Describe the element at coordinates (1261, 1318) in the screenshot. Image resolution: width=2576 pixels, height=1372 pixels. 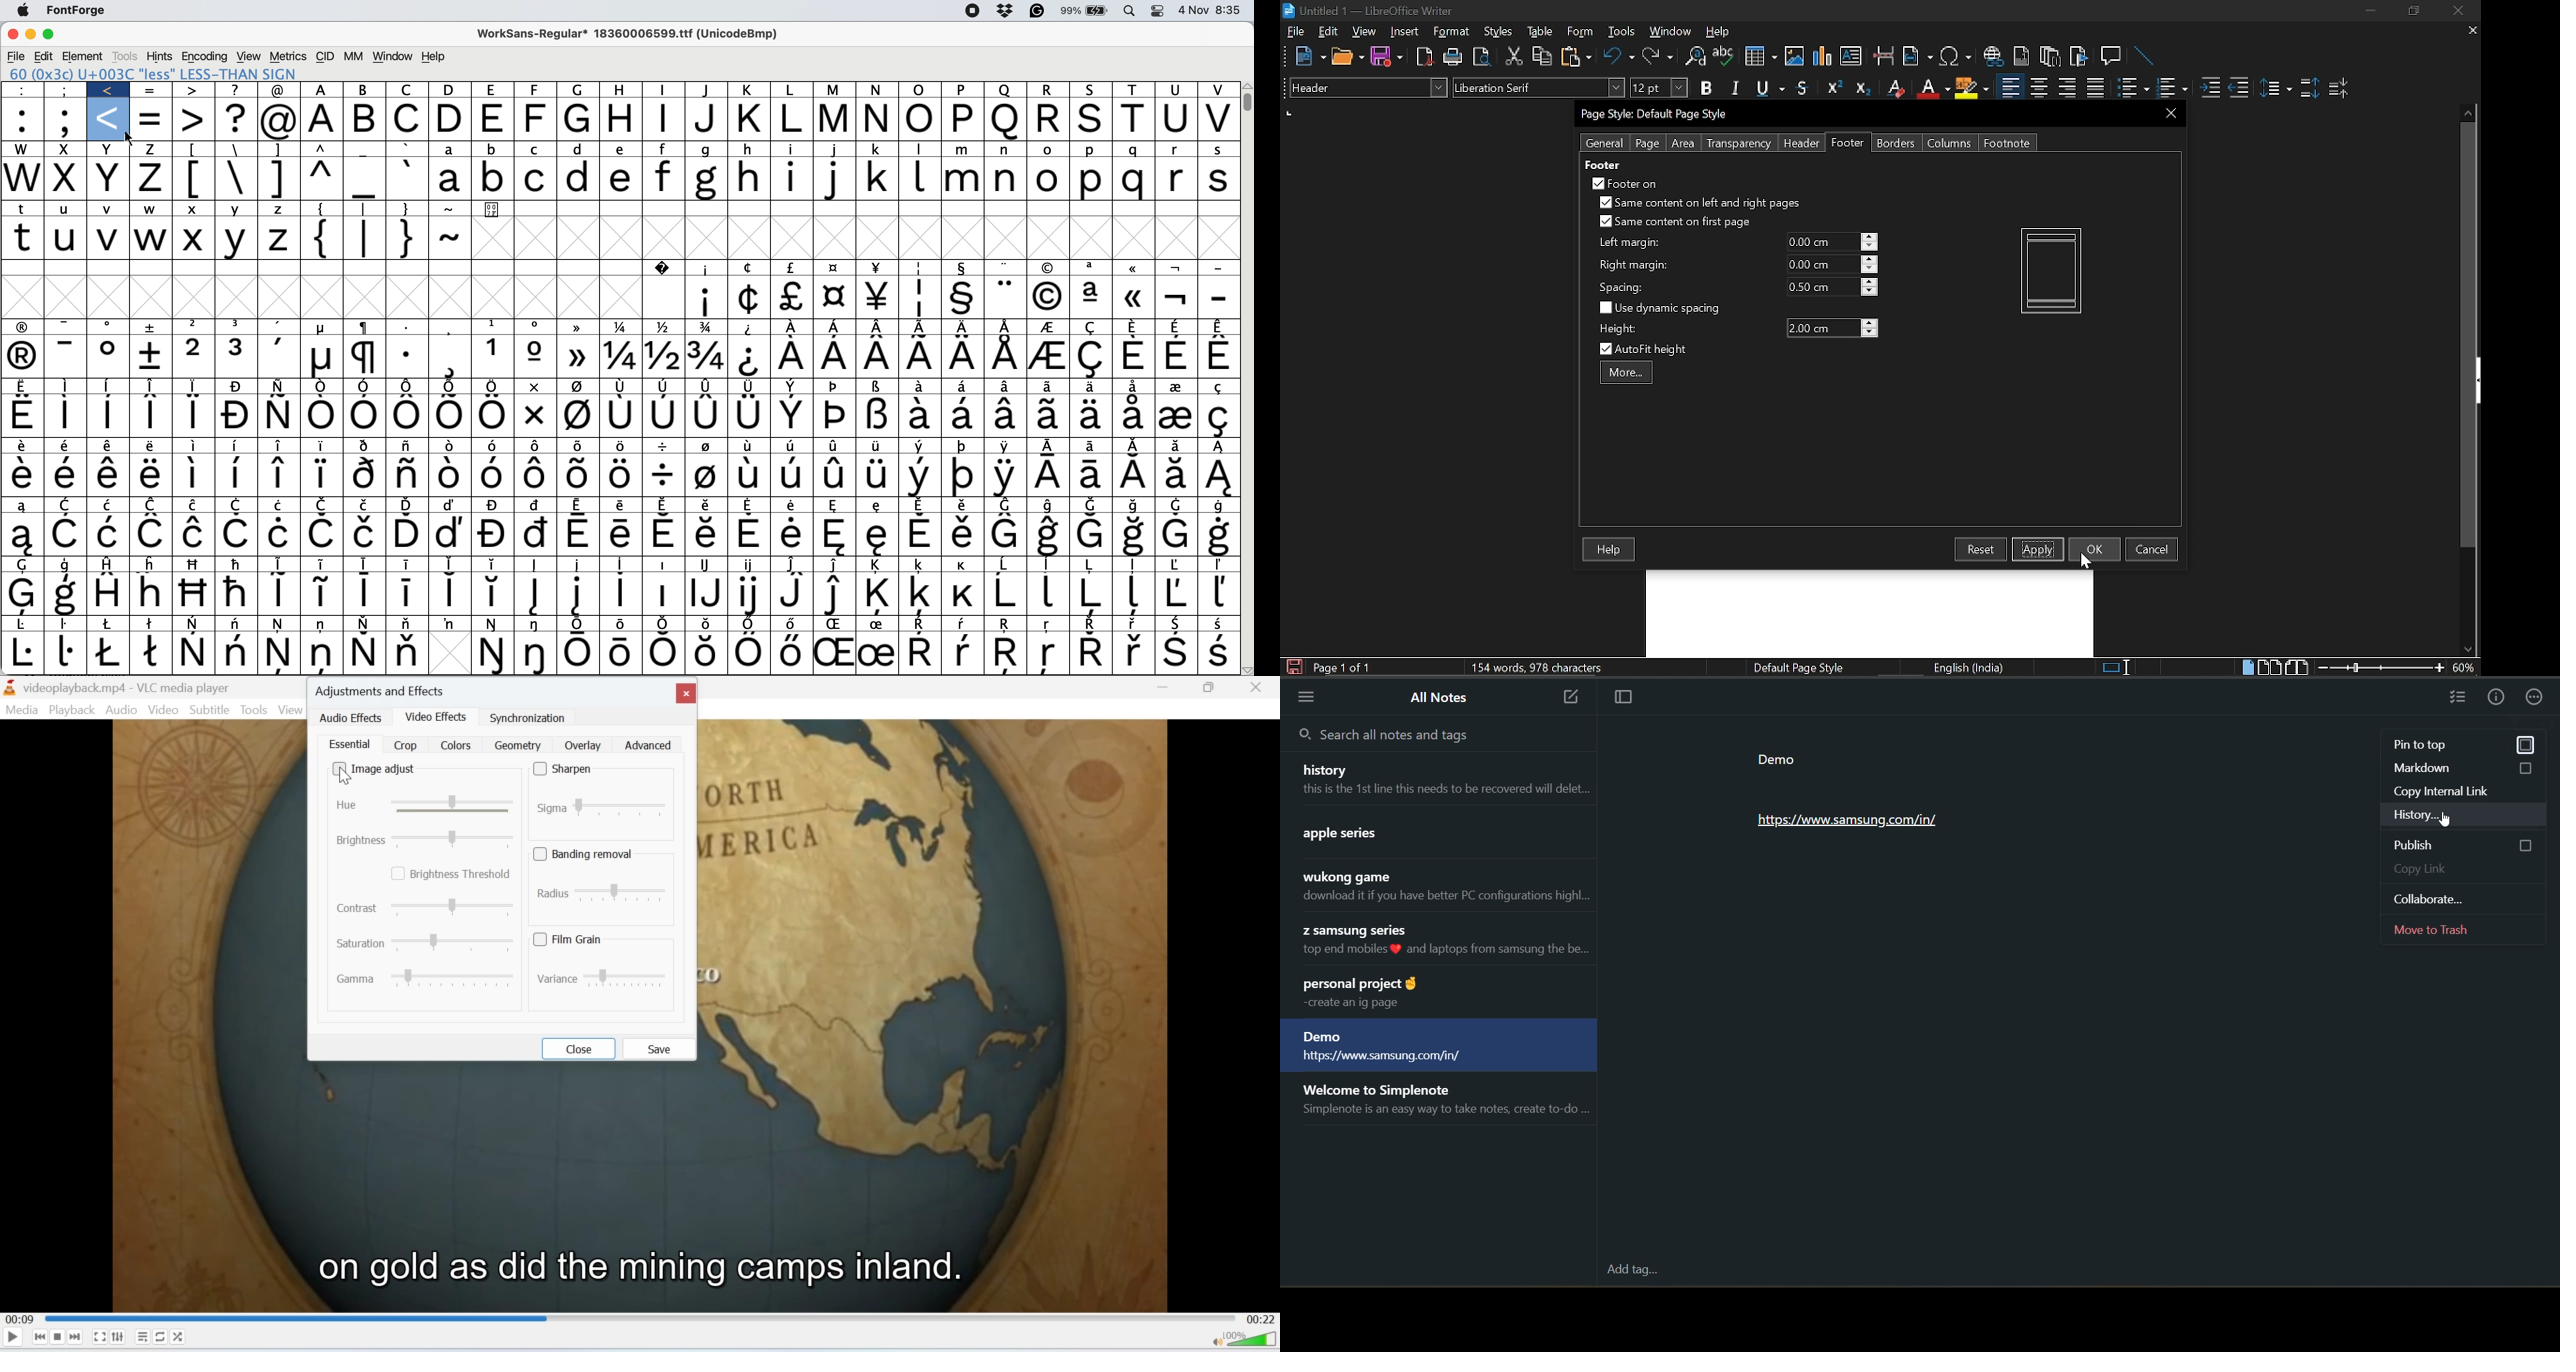
I see `00:22` at that location.